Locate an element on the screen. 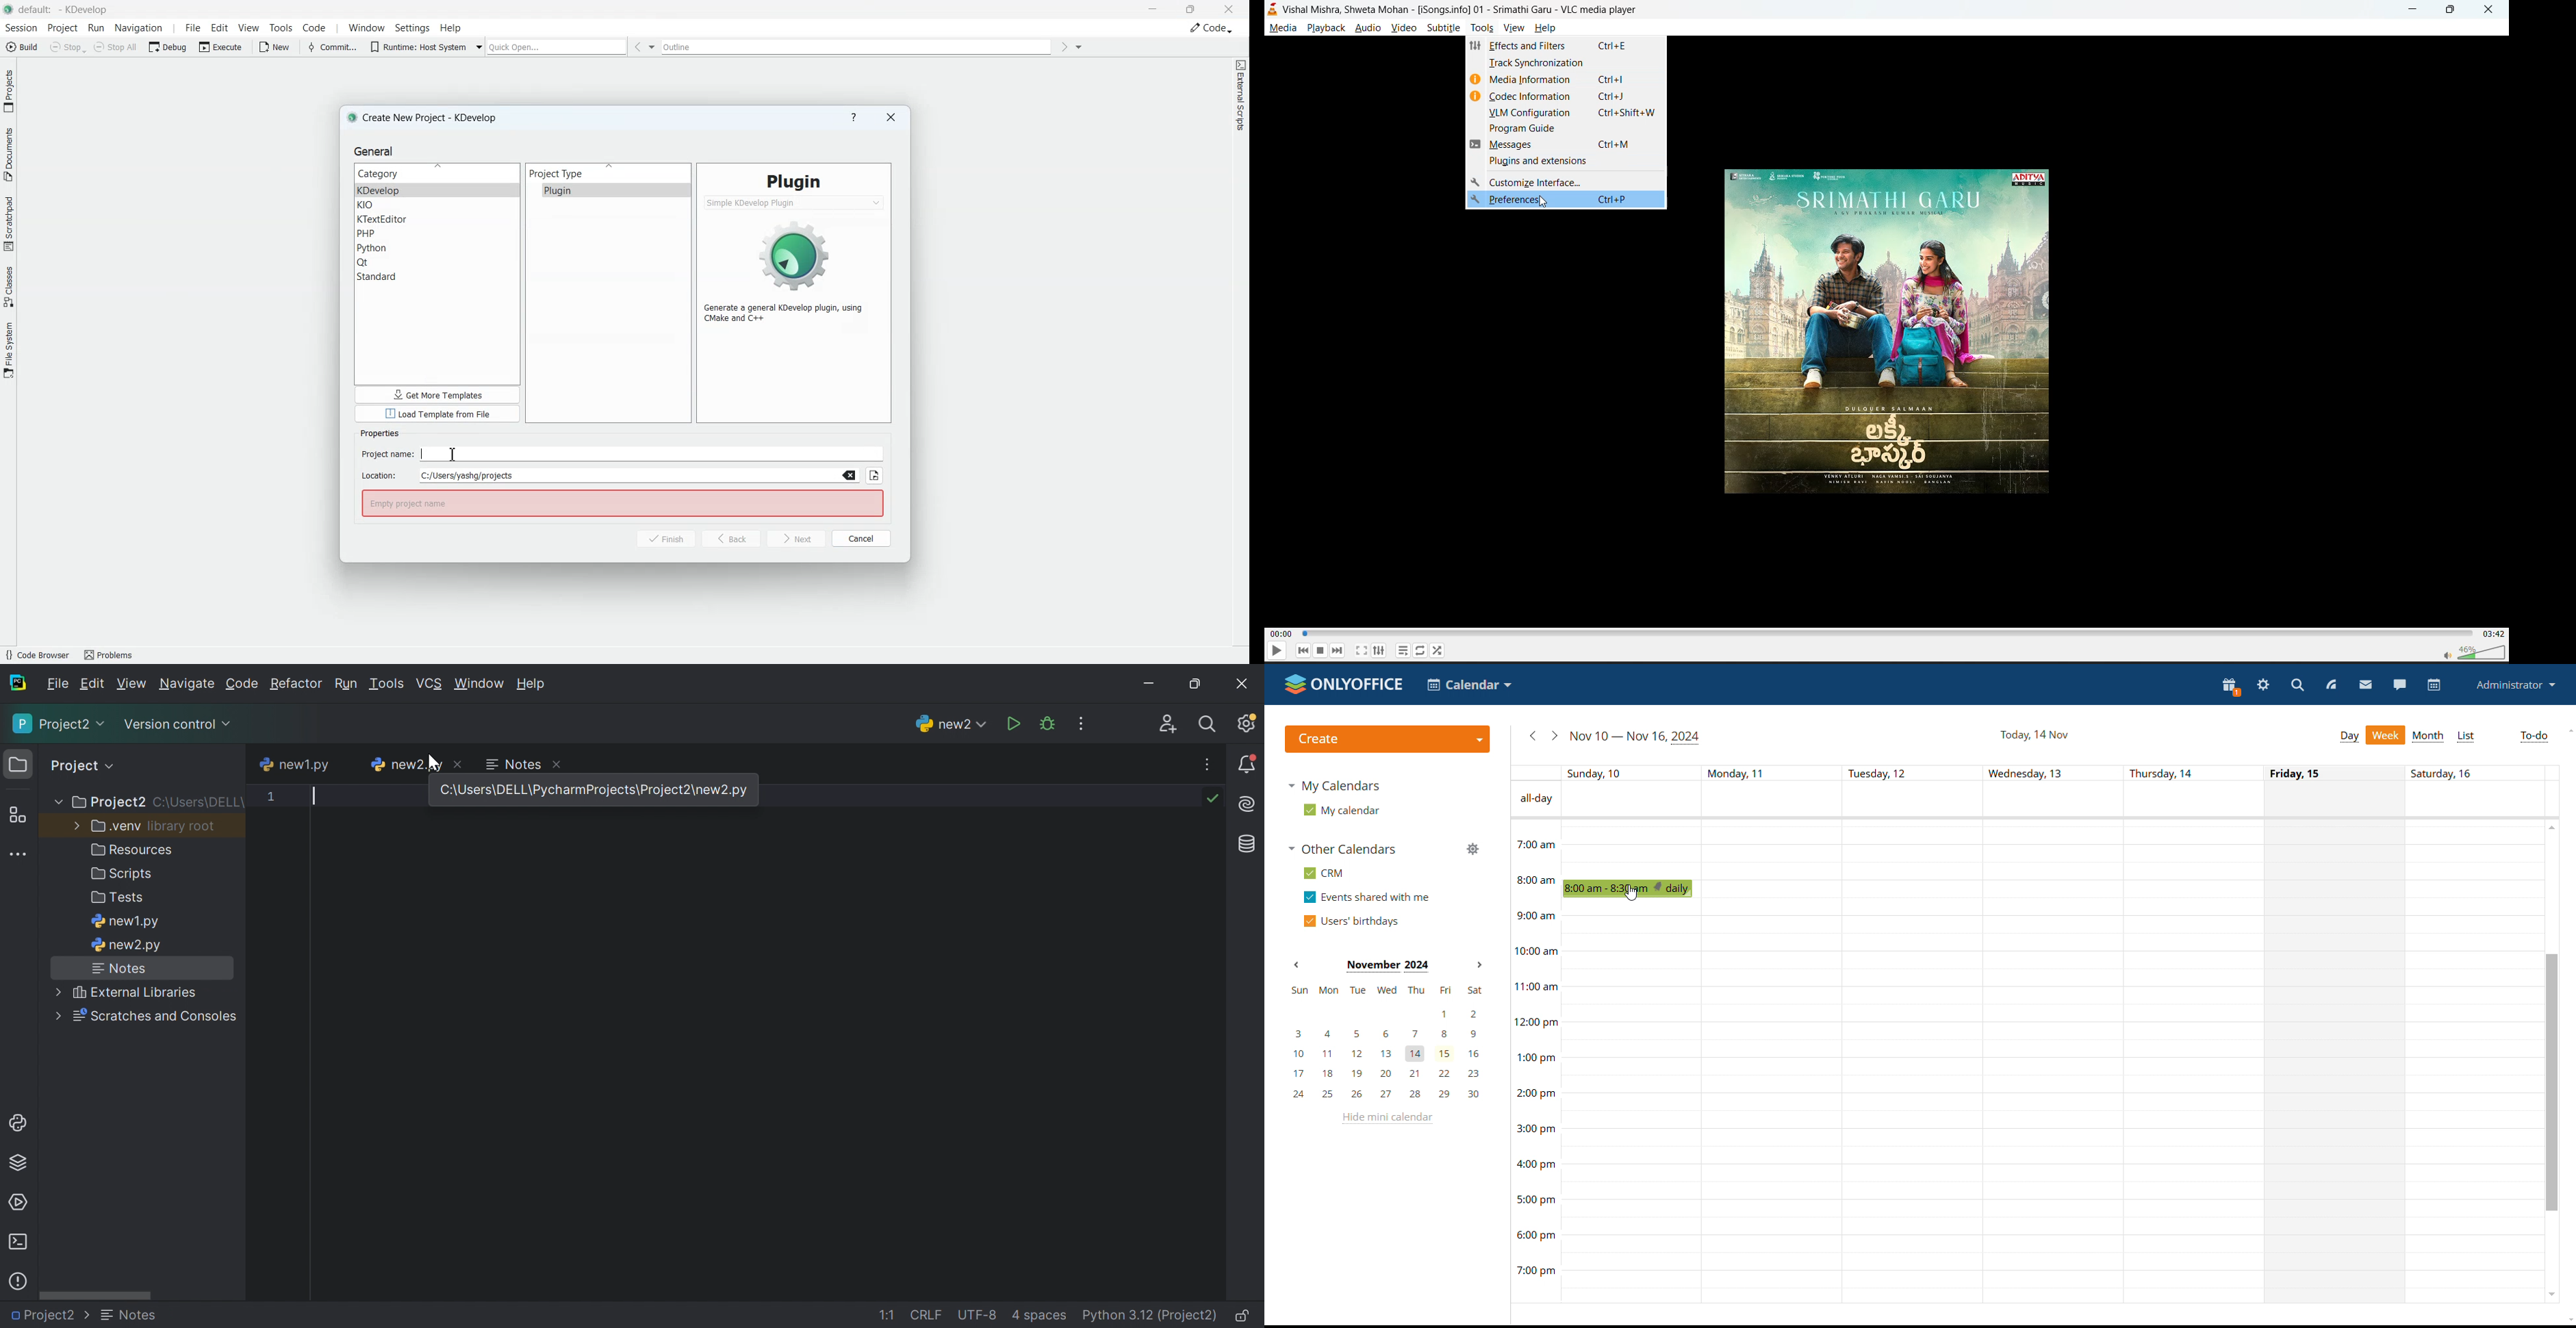  random is located at coordinates (1436, 648).